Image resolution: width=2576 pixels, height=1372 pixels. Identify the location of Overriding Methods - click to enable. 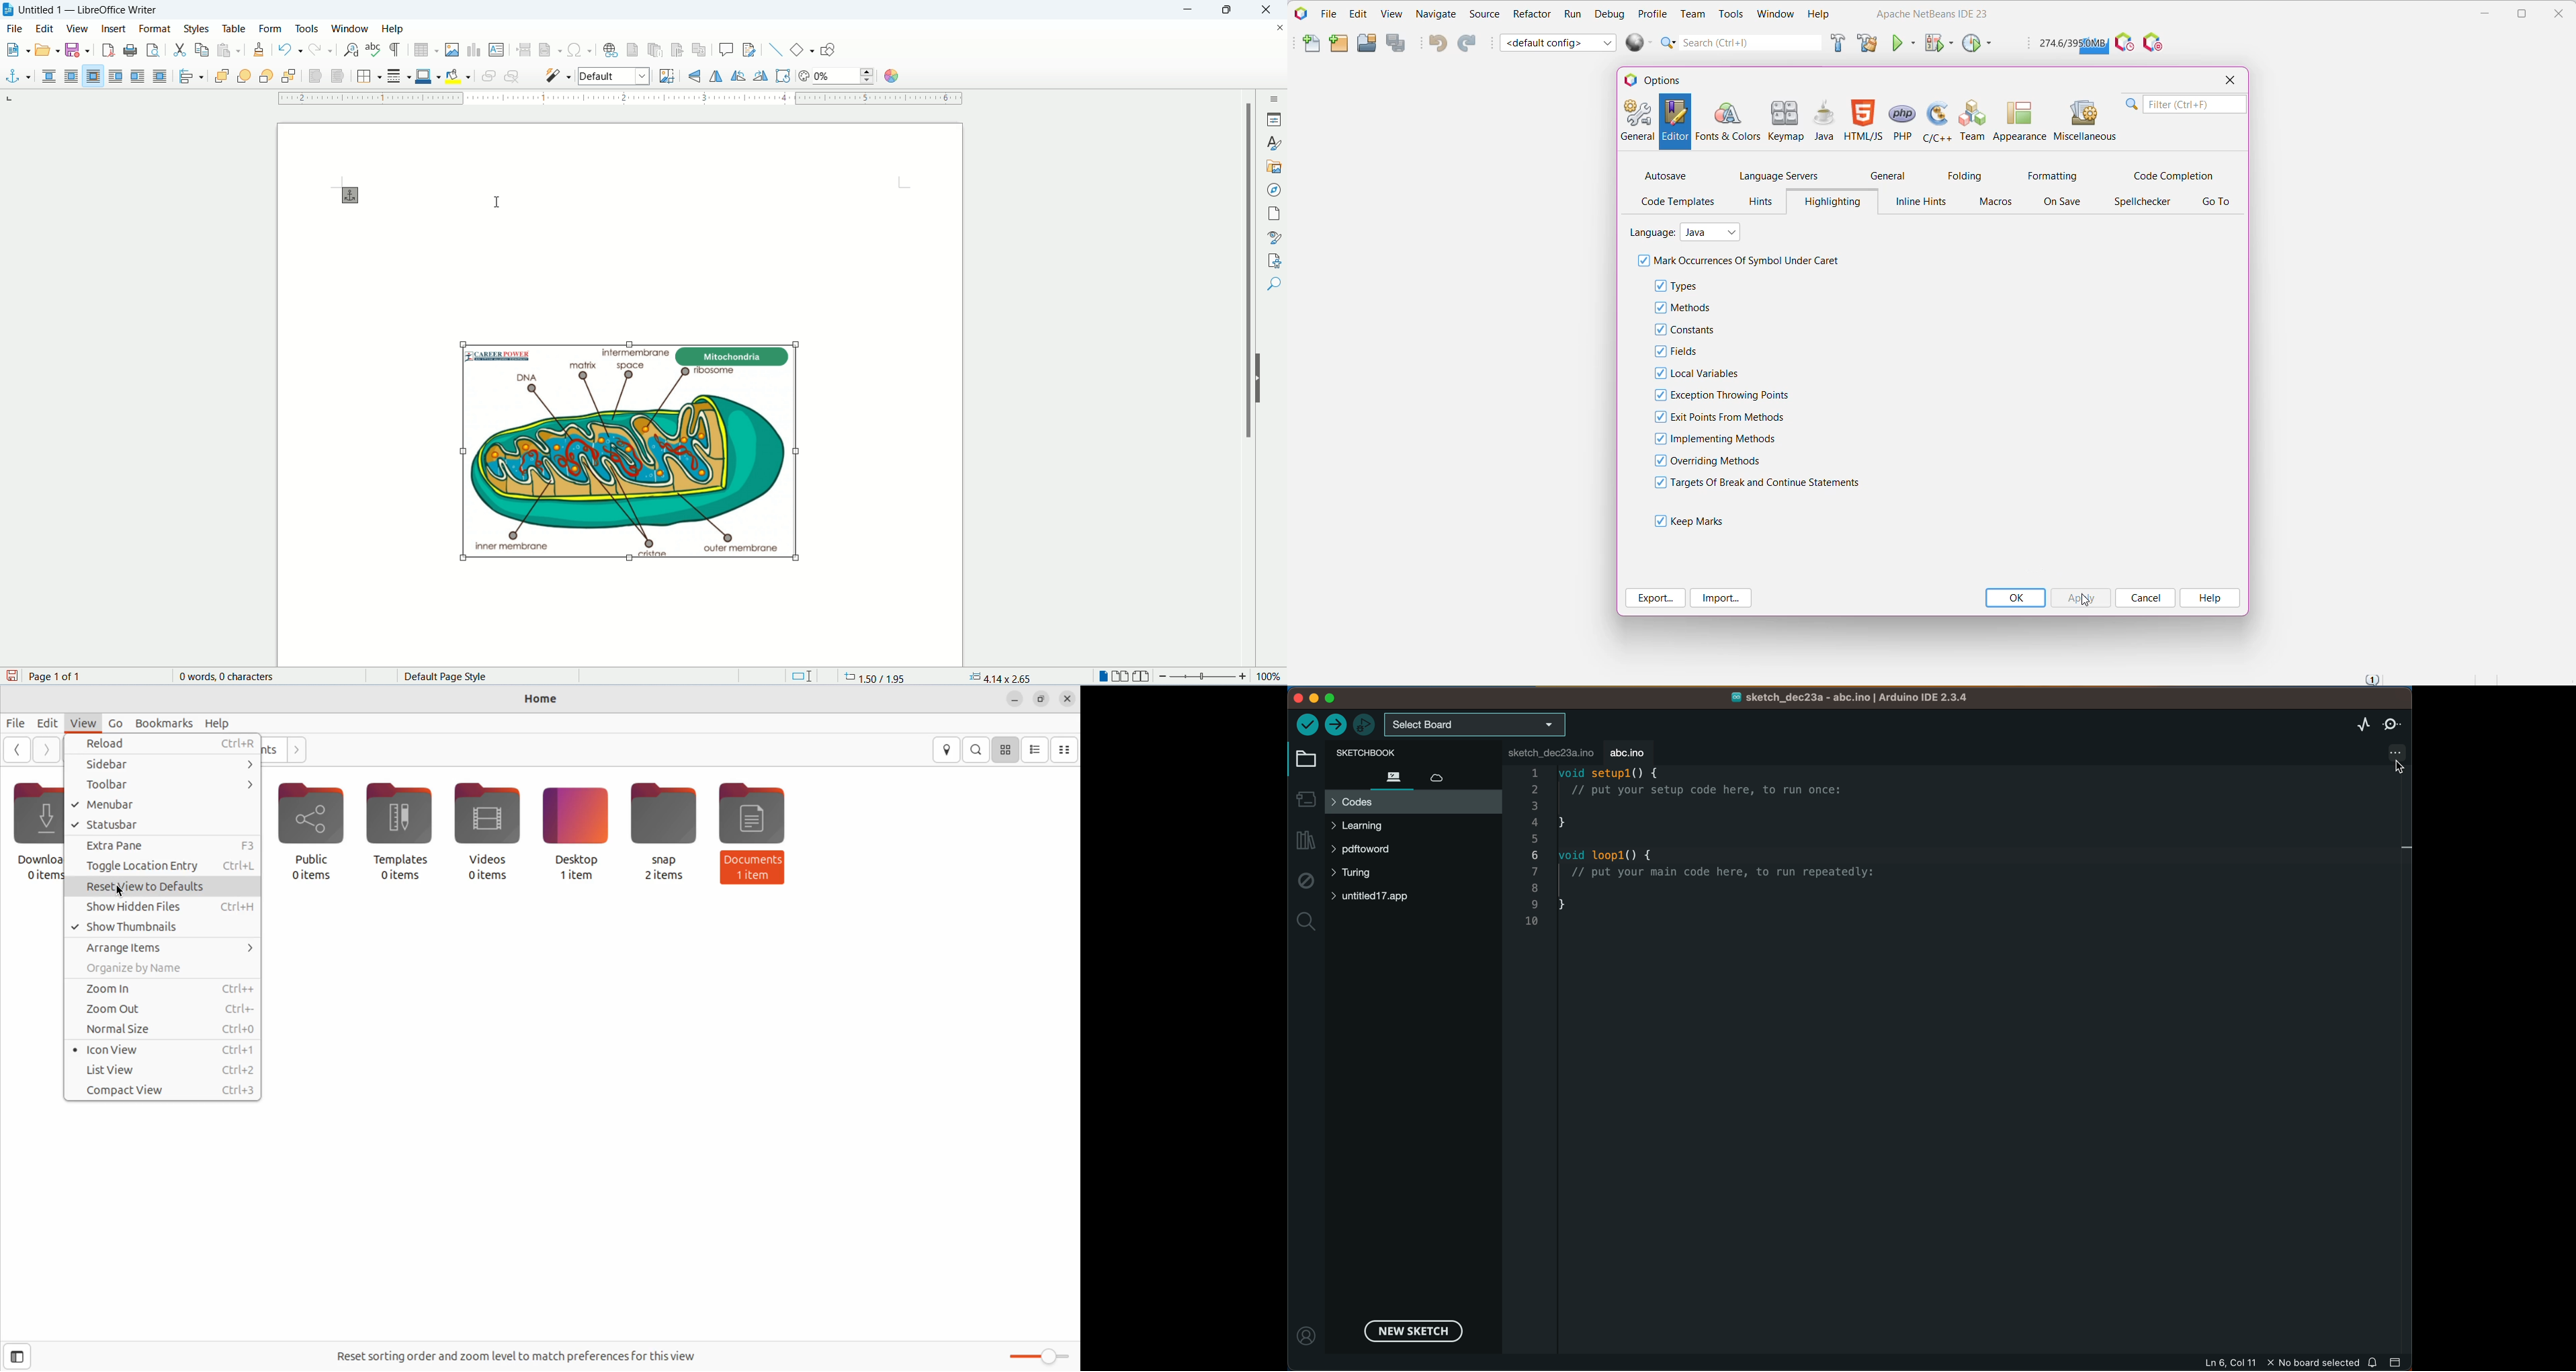
(1721, 462).